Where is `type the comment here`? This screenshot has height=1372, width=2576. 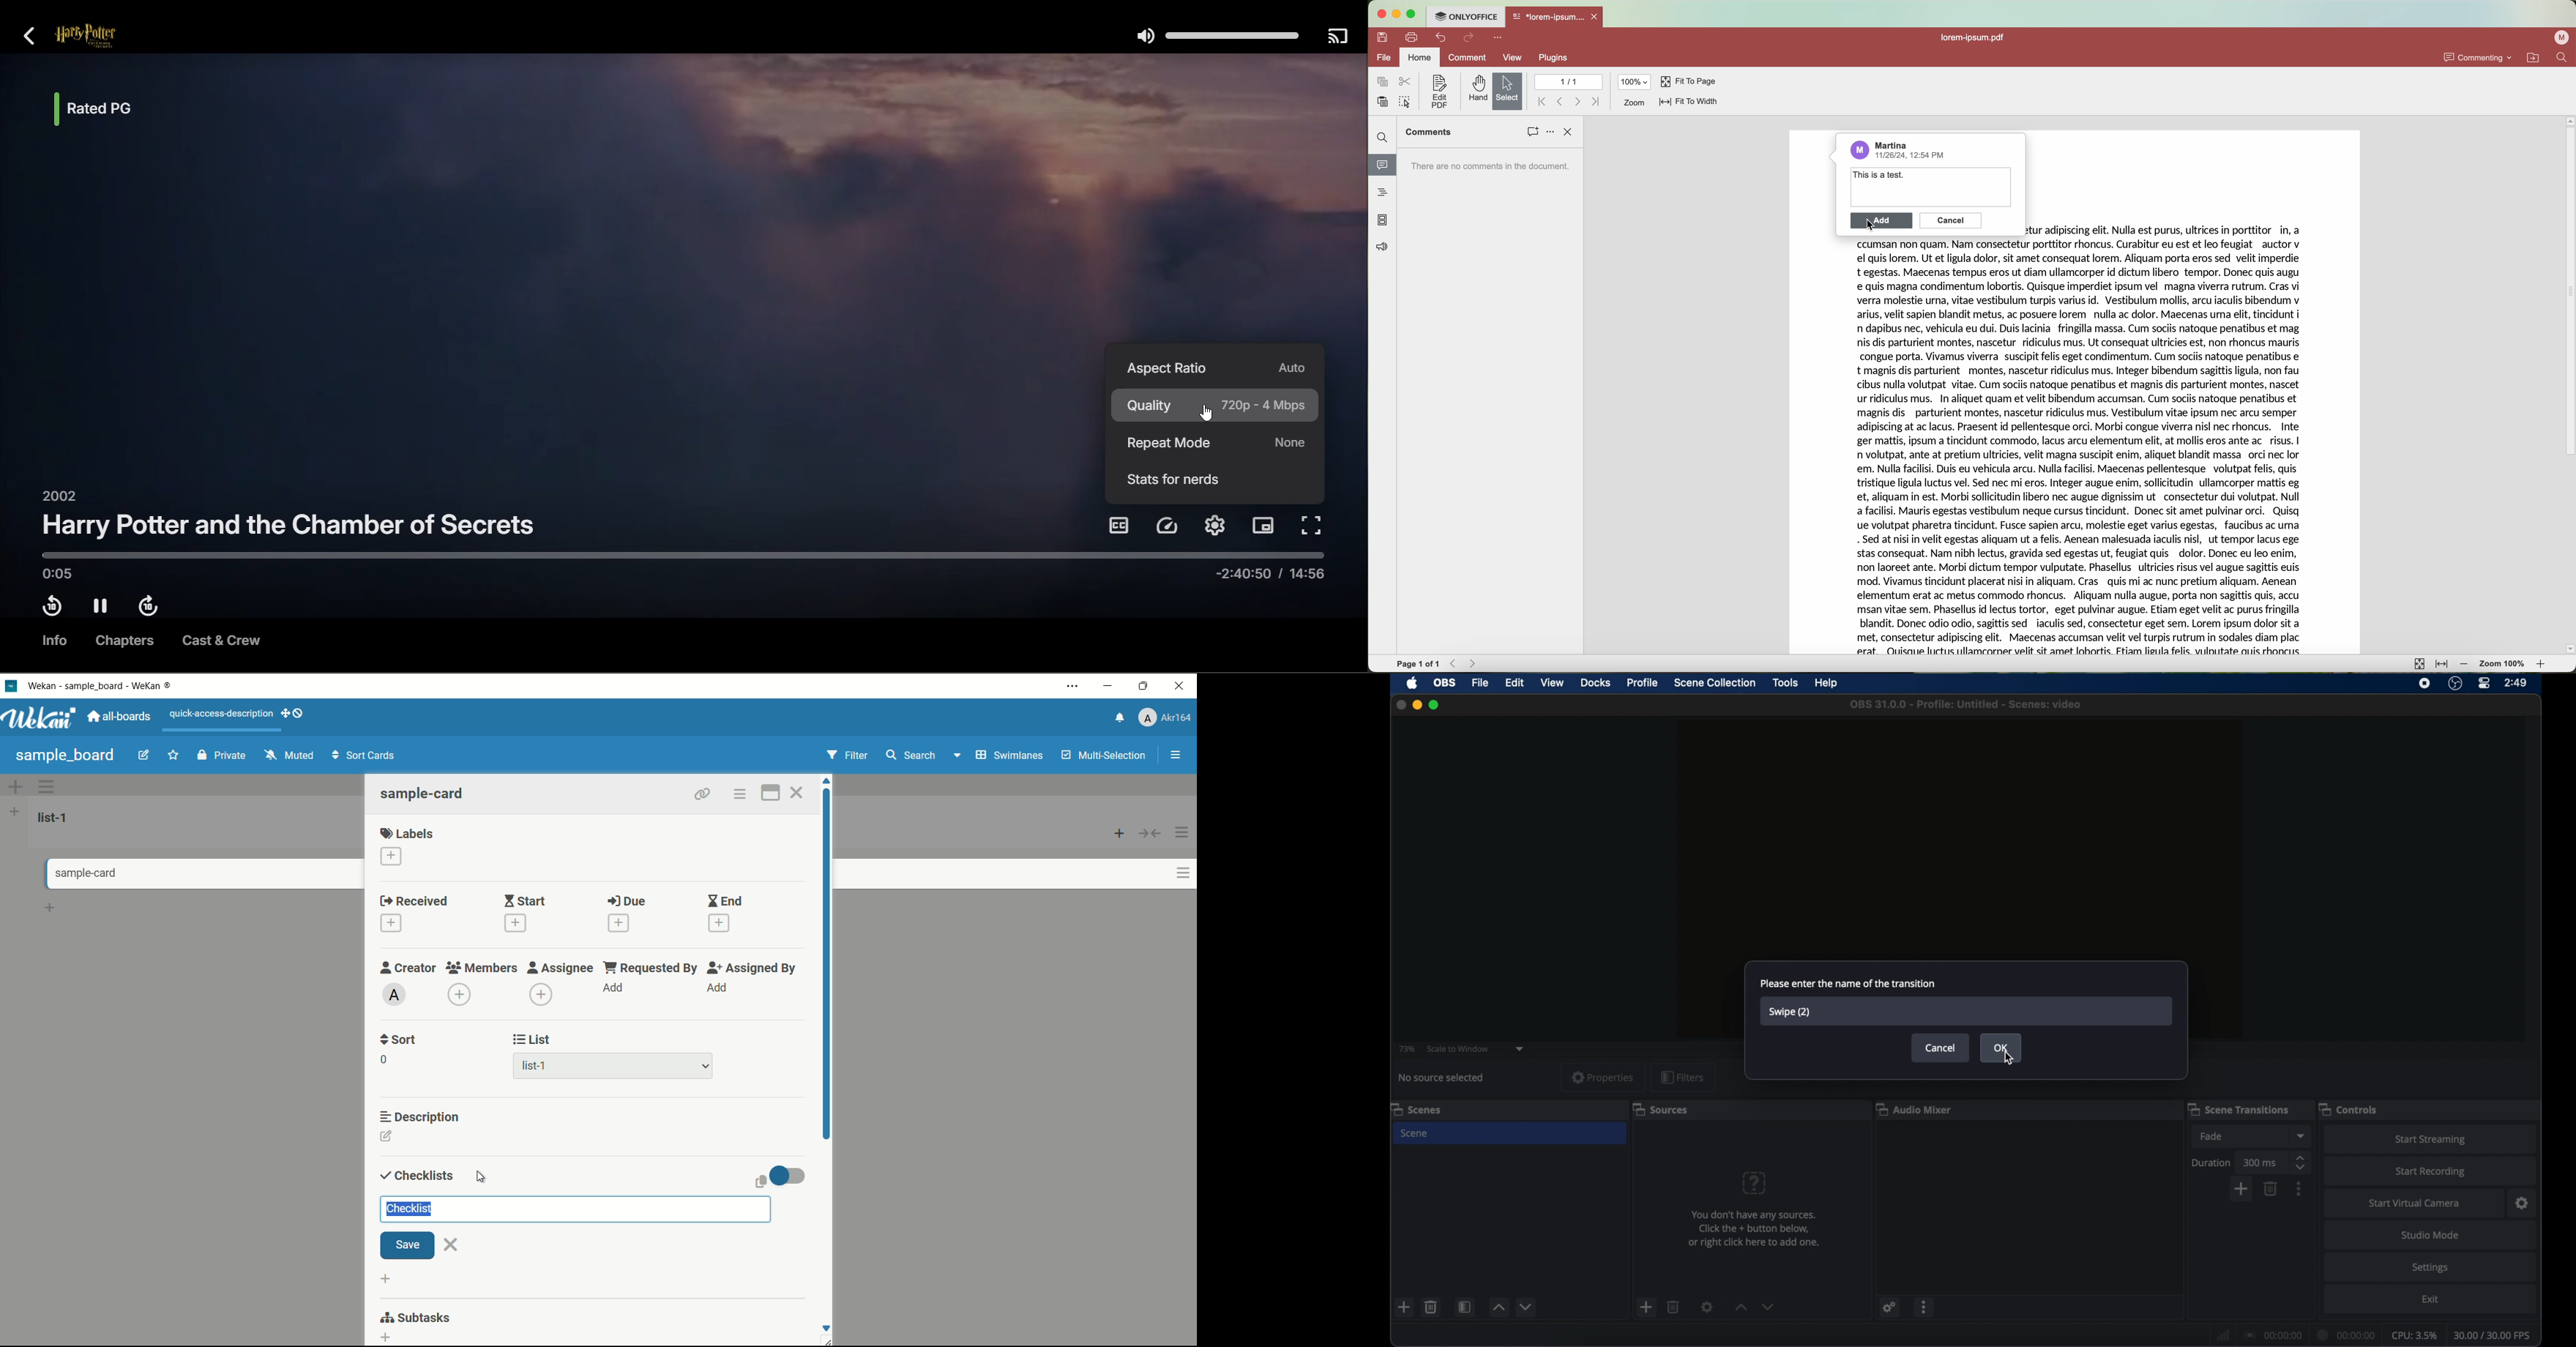 type the comment here is located at coordinates (1927, 188).